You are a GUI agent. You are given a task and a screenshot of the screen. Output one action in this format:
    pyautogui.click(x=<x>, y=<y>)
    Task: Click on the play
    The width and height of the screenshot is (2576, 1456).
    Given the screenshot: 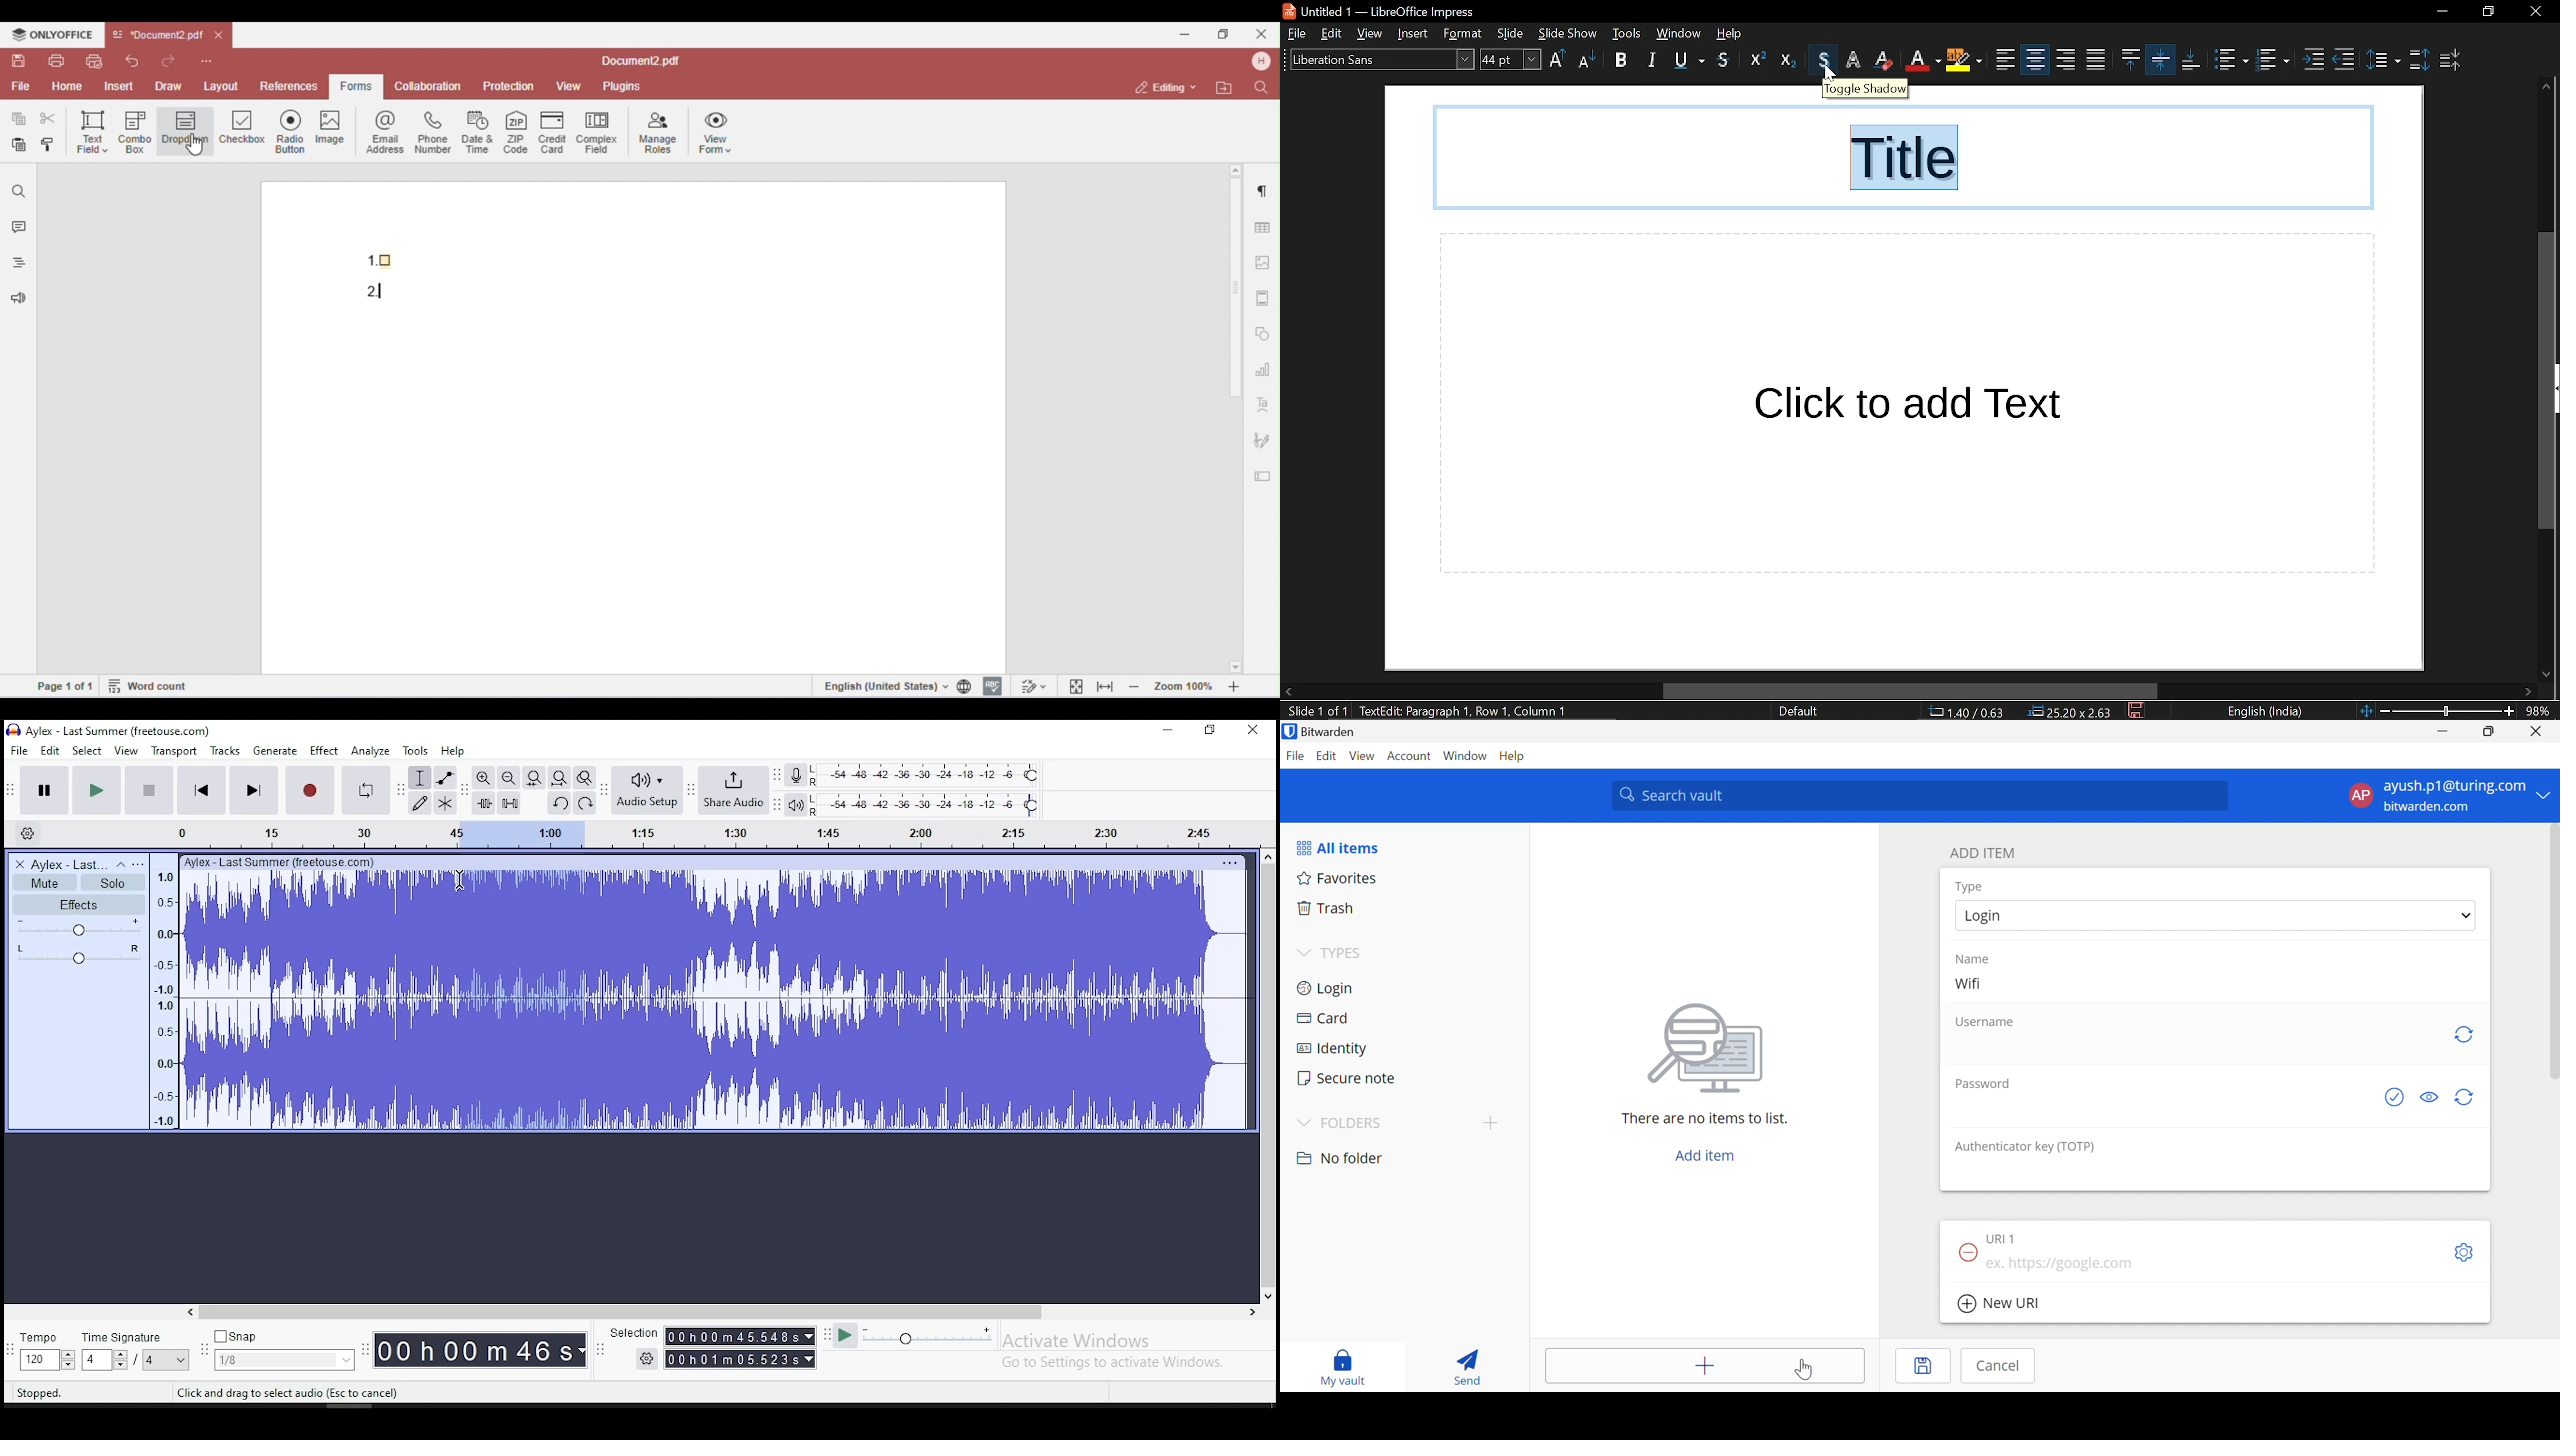 What is the action you would take?
    pyautogui.click(x=97, y=789)
    